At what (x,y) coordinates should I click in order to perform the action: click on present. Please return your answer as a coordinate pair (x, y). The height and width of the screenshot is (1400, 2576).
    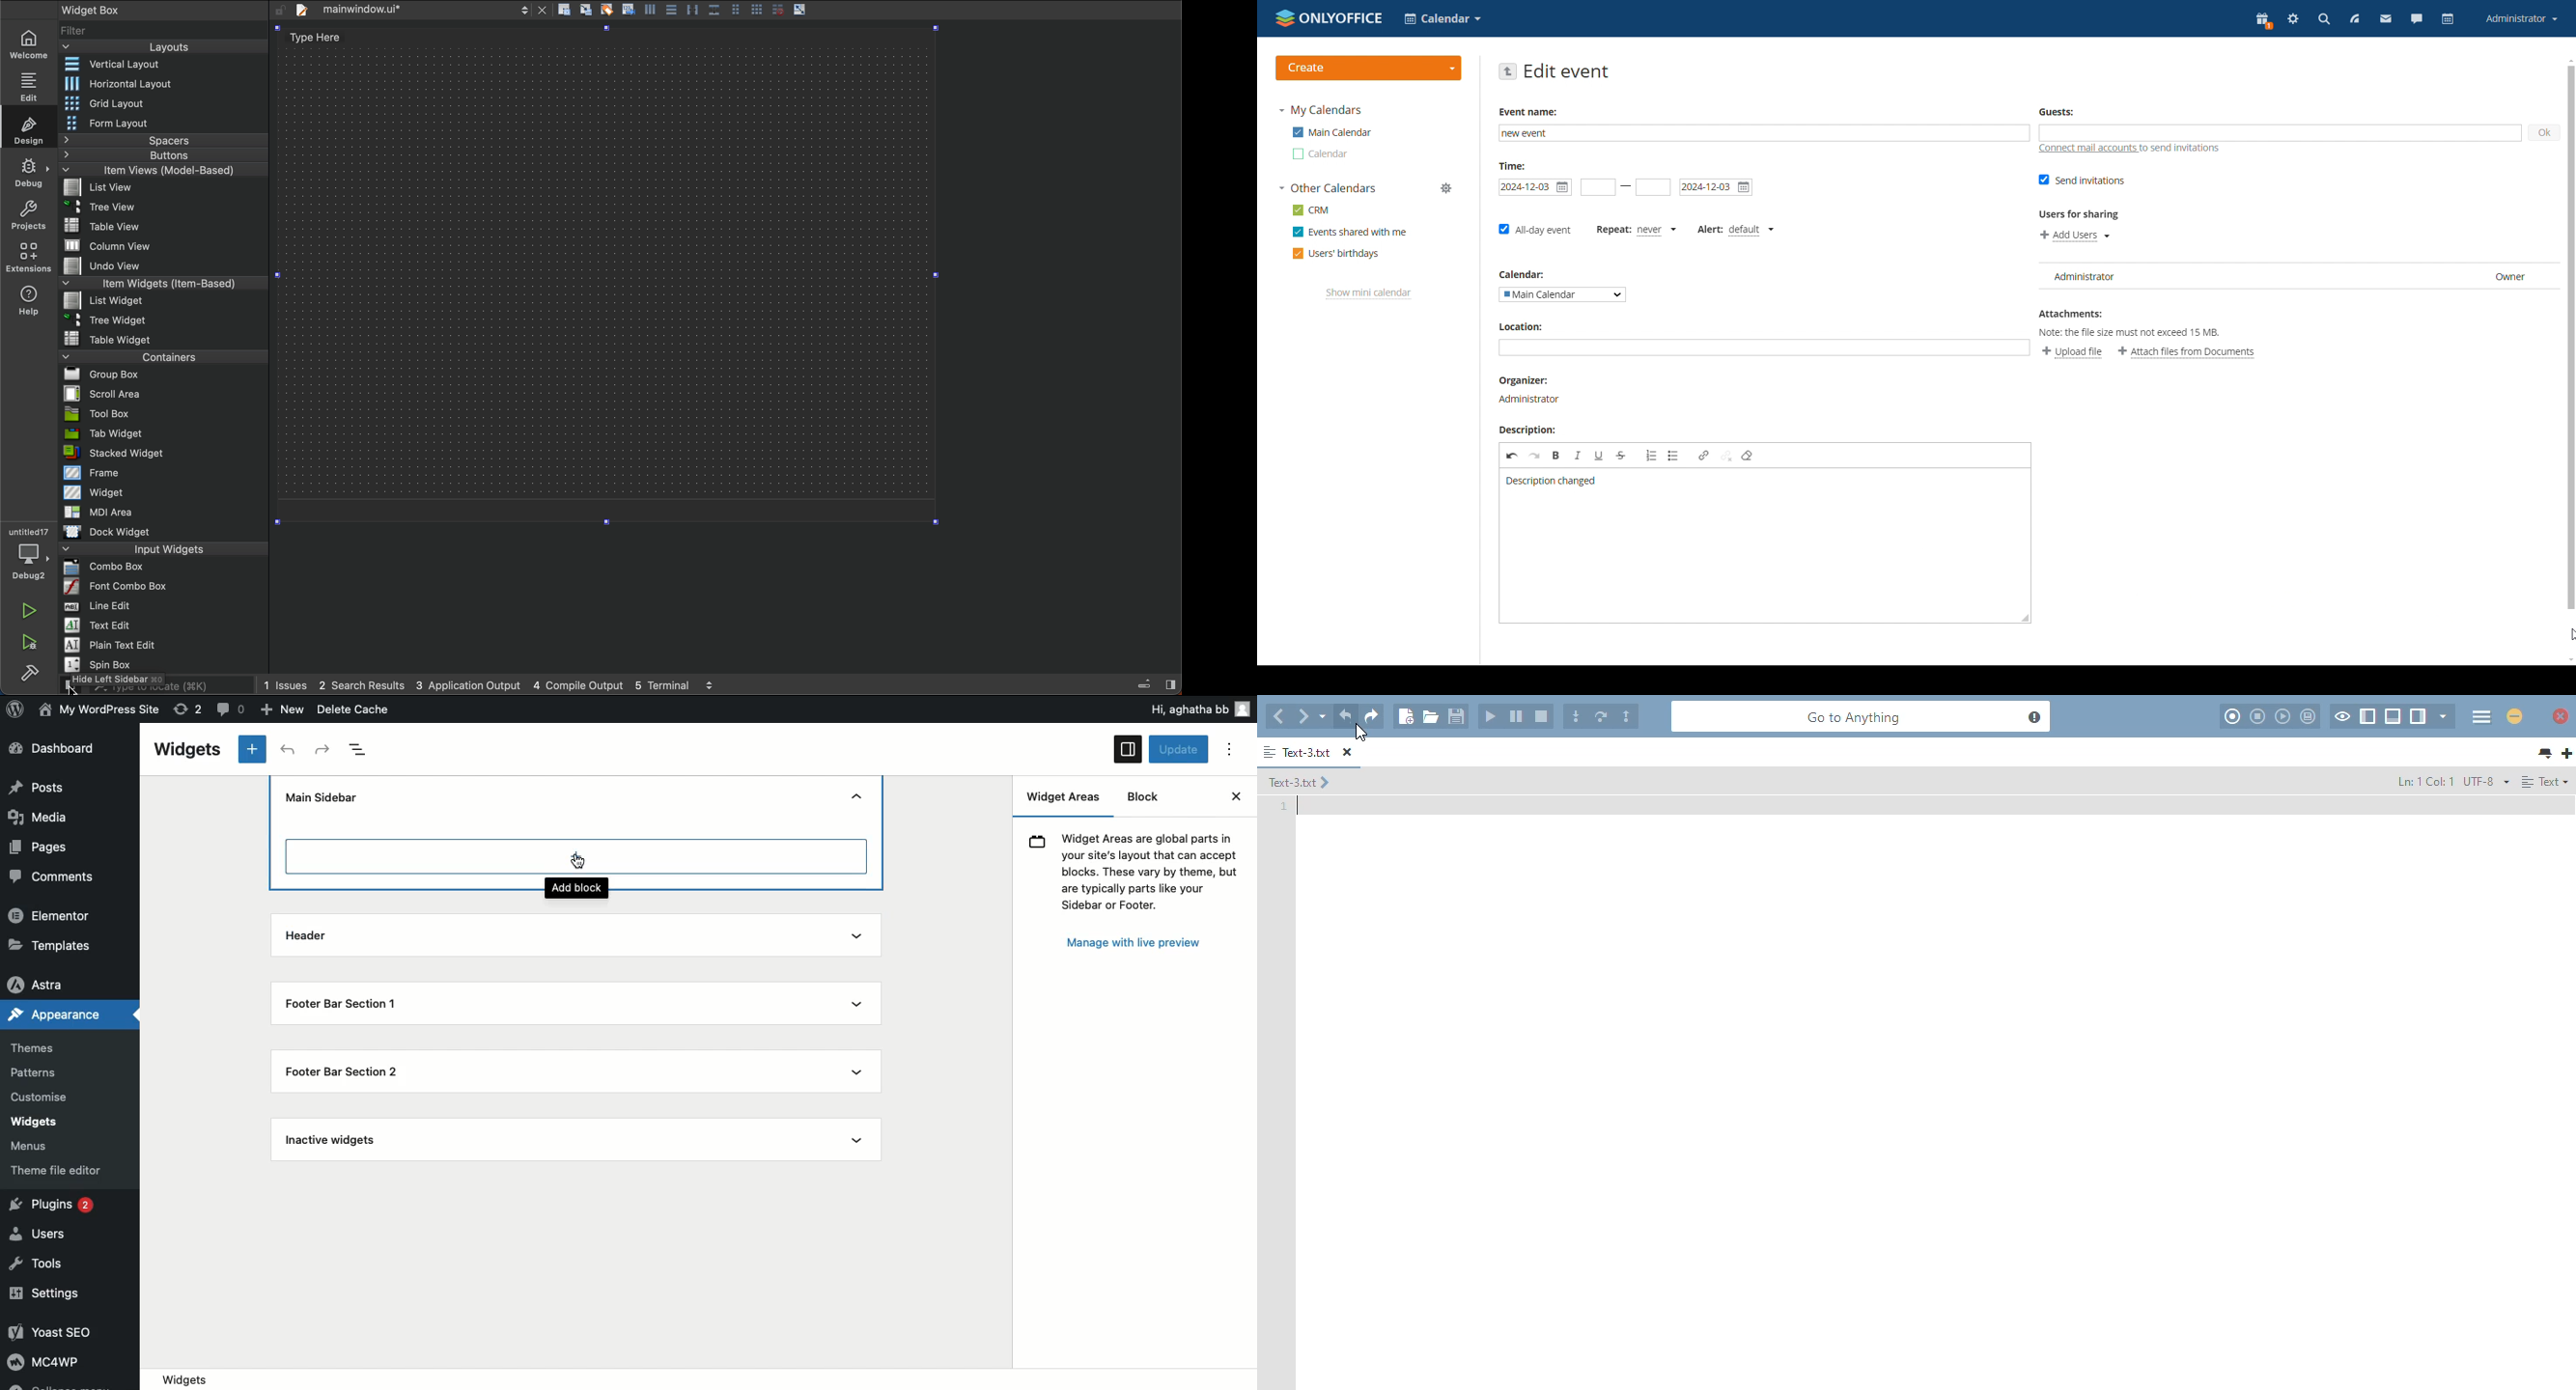
    Looking at the image, I should click on (2264, 21).